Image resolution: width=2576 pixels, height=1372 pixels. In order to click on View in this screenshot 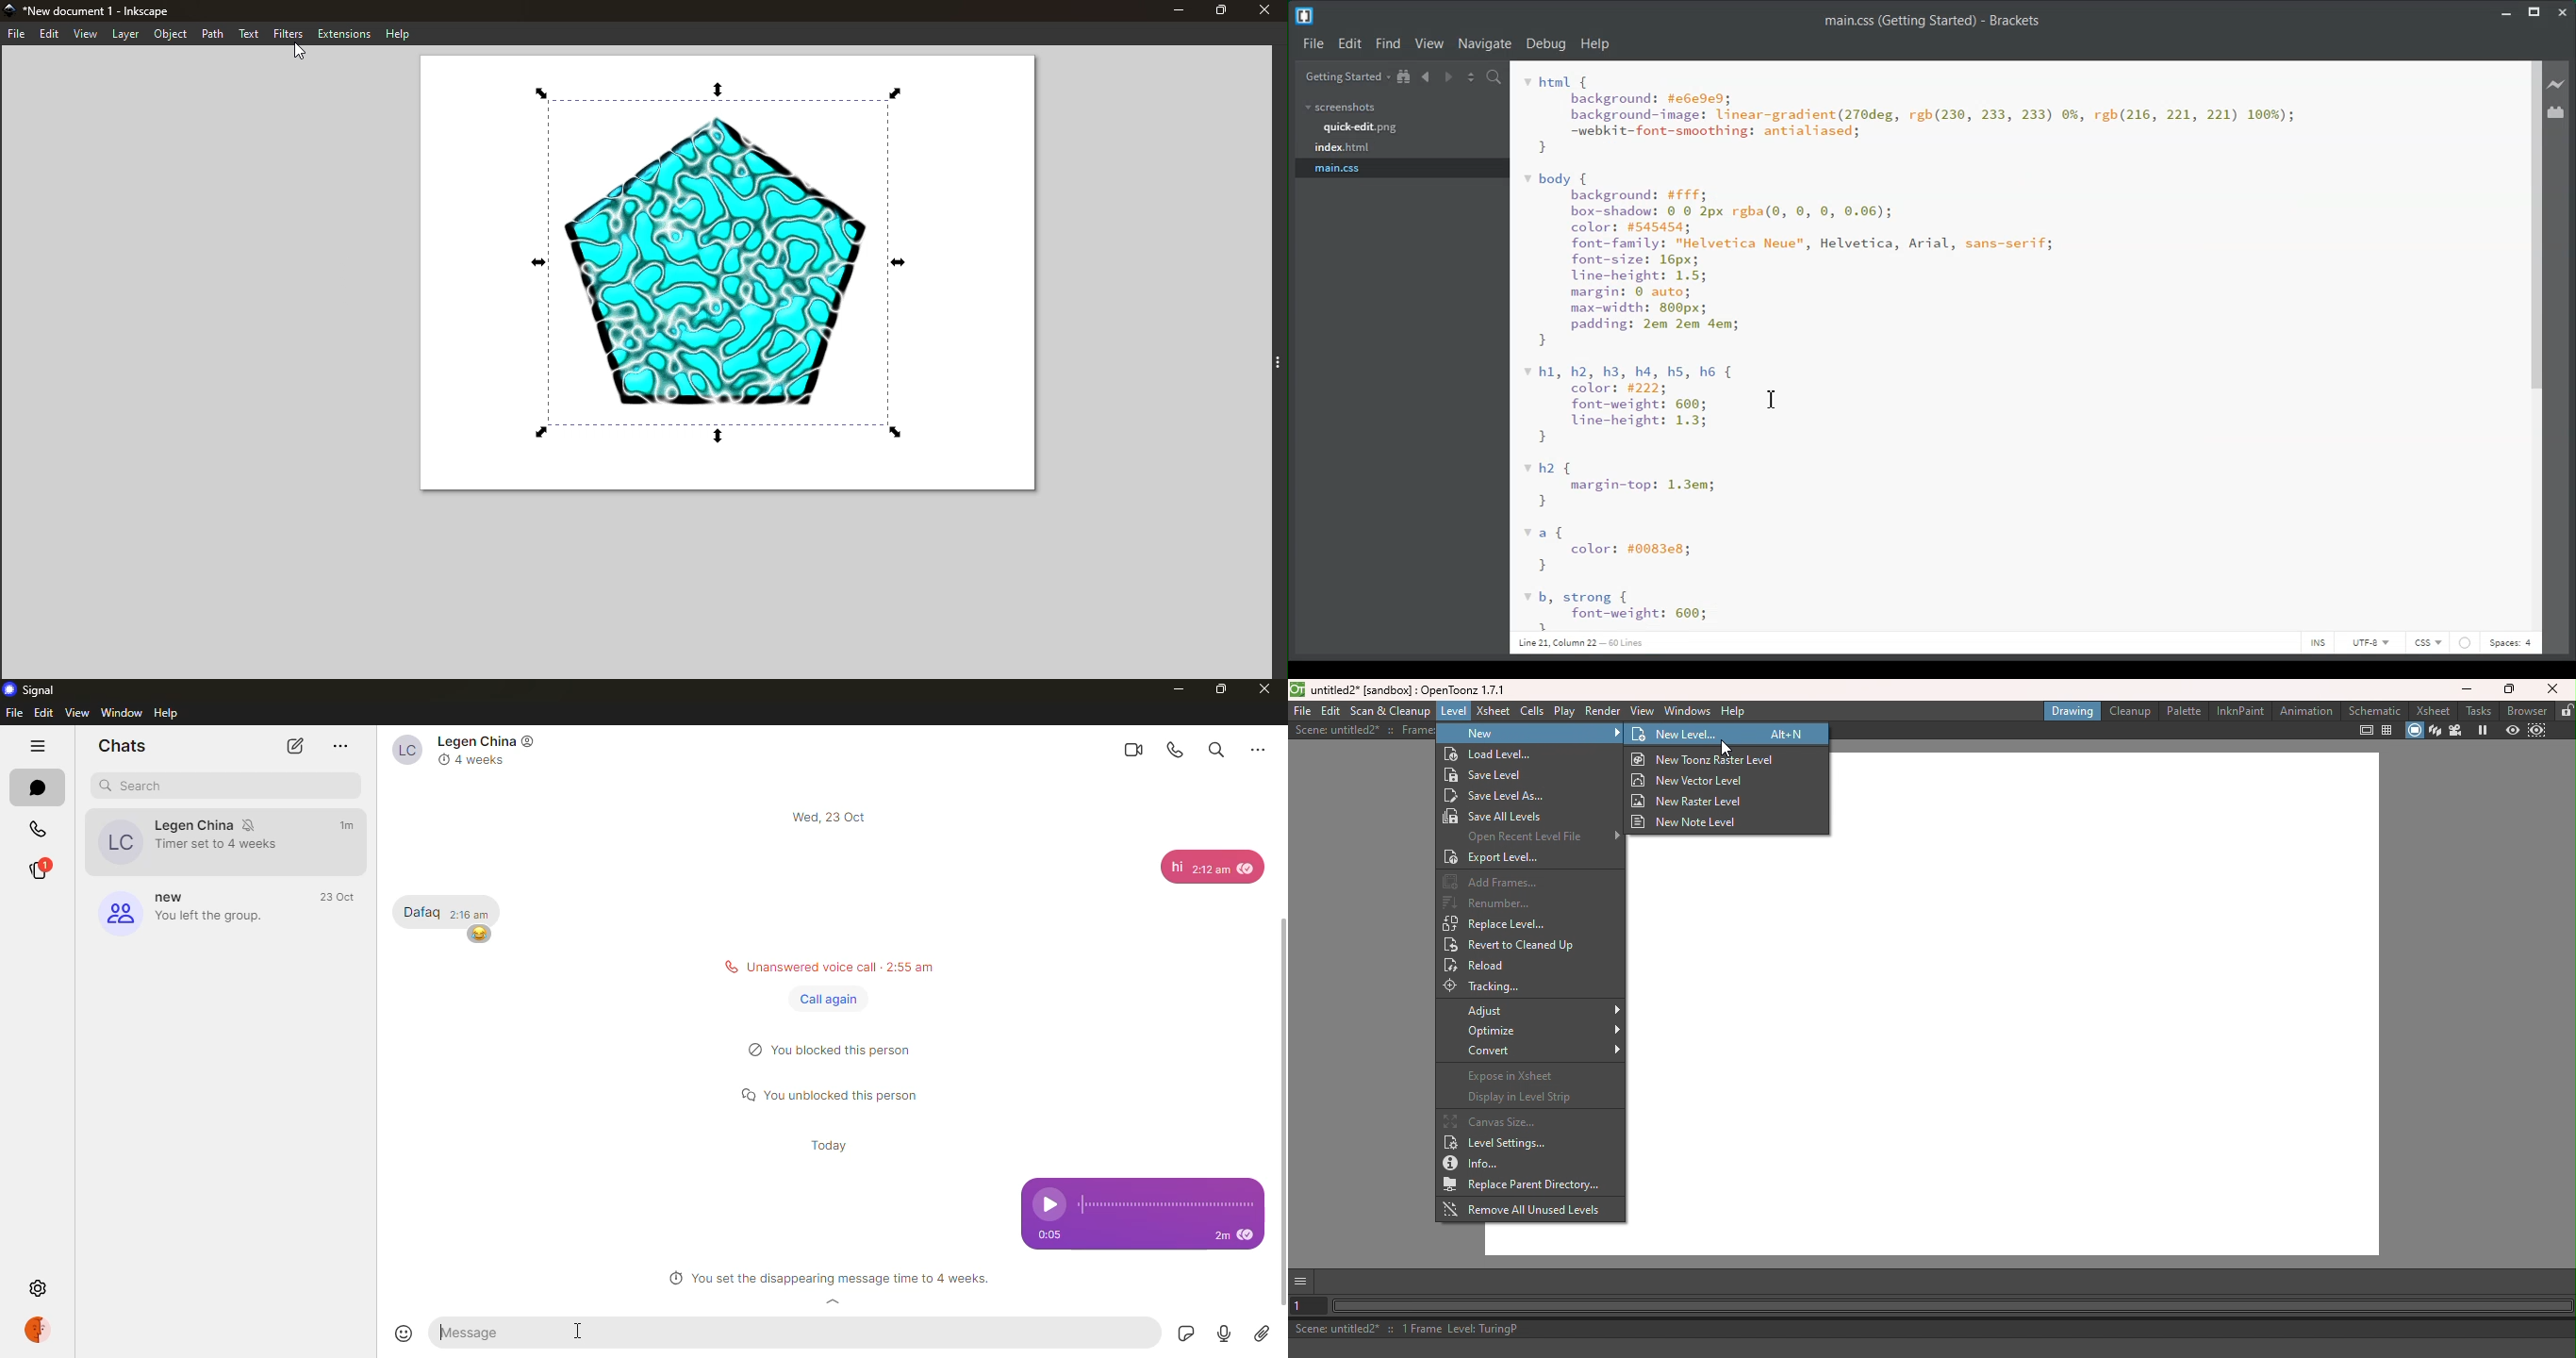, I will do `click(1432, 44)`.